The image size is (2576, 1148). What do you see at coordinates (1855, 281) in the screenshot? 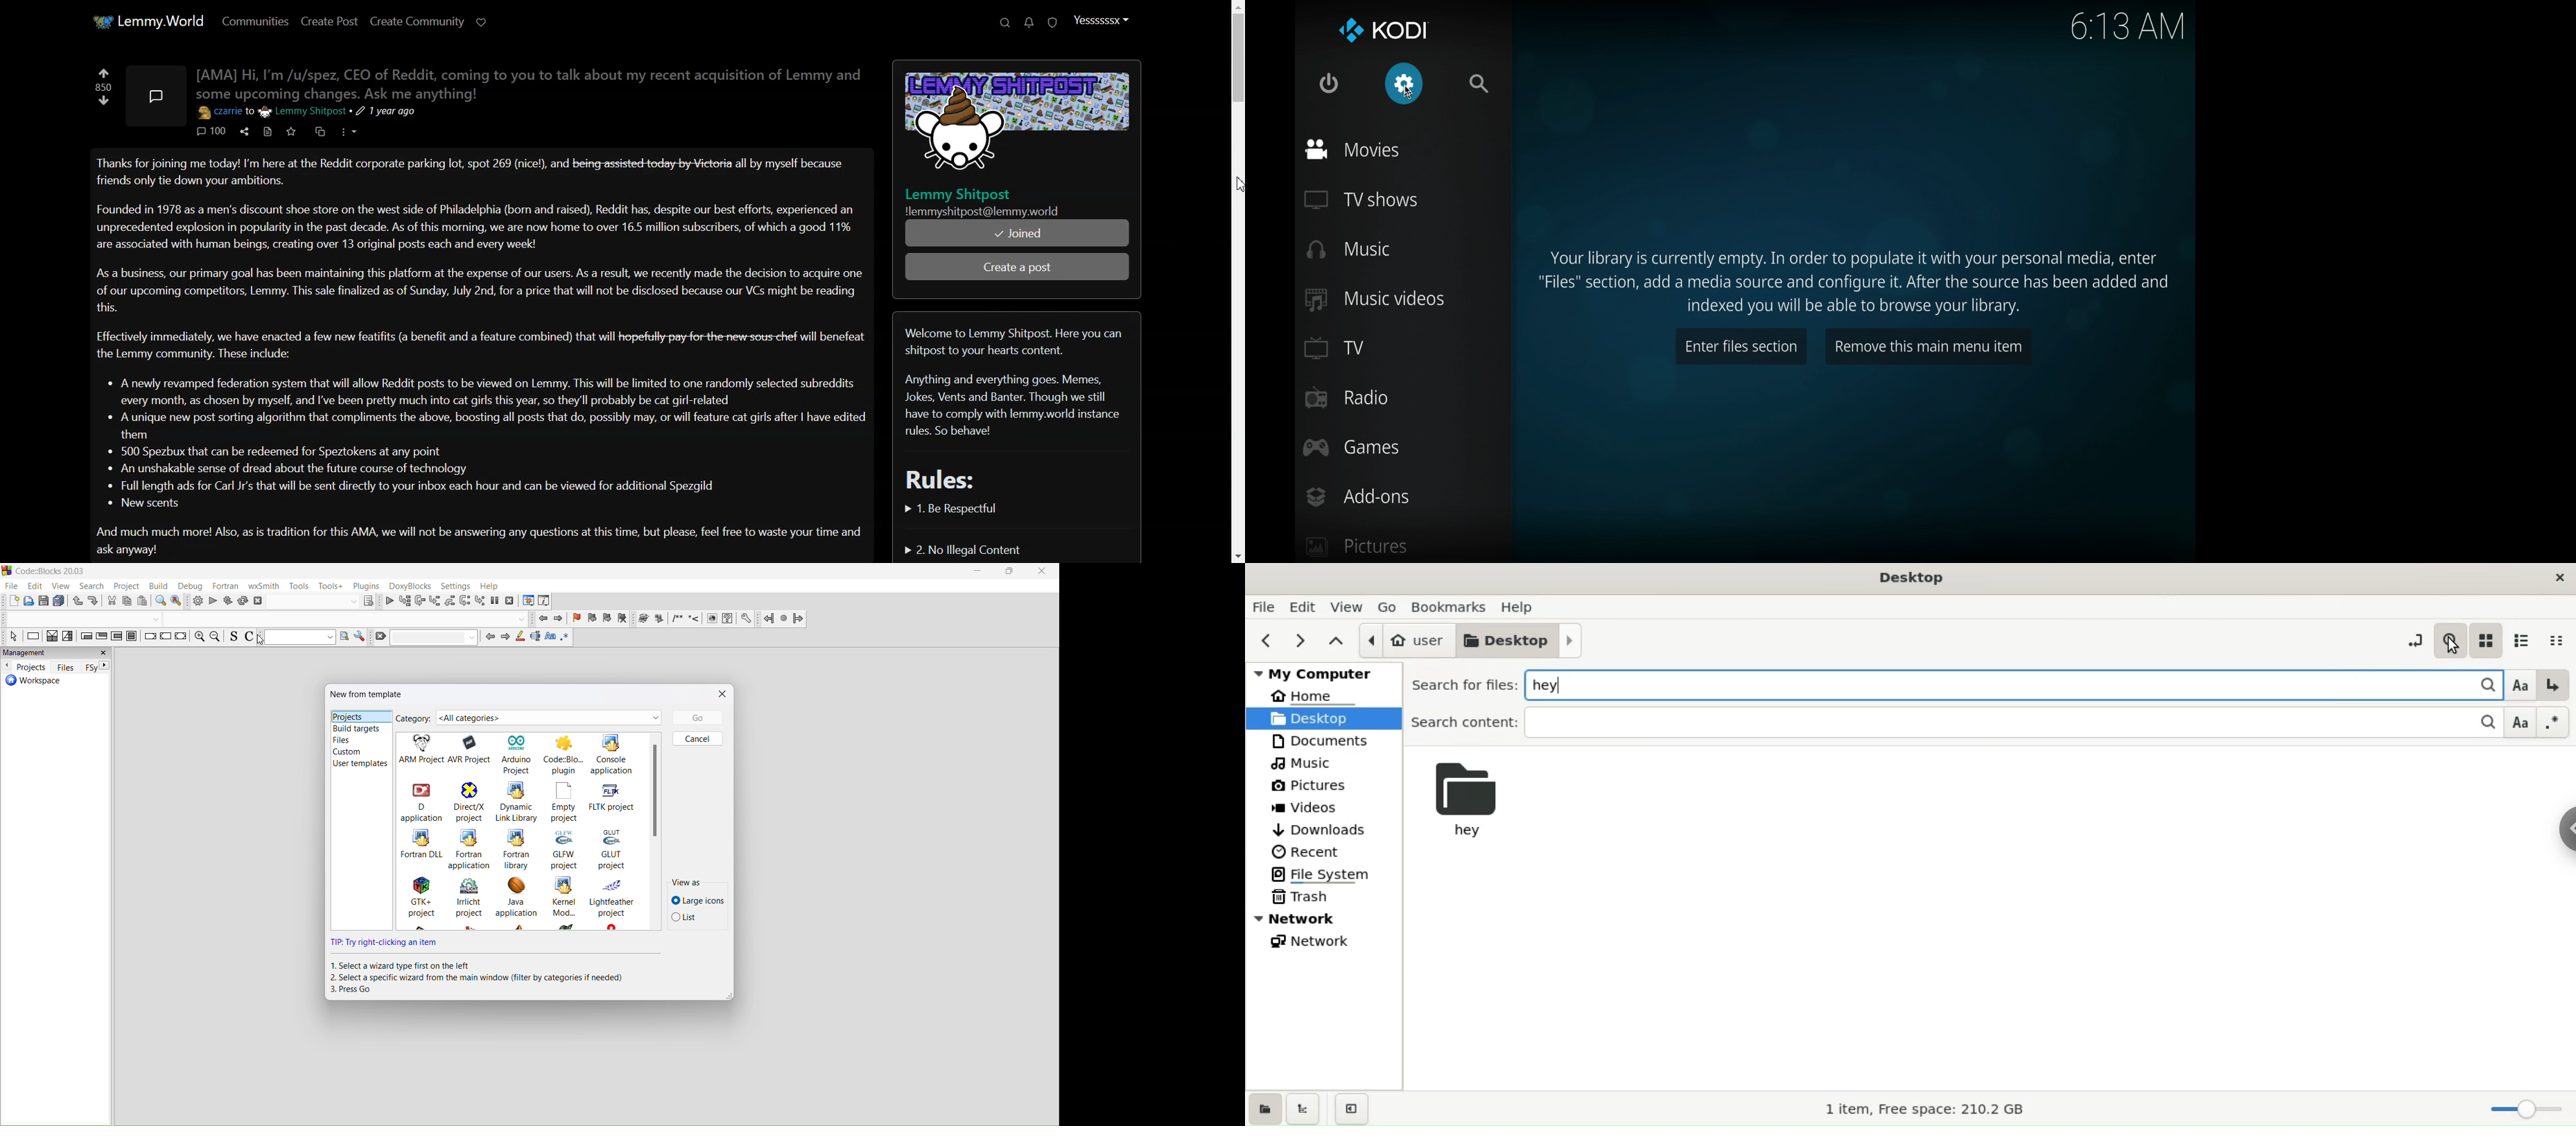
I see `Your library is currently empty. In order to populate it with your personal media, enter
"Files" section, add a media source and configure it. After the source has been added and
indexed you will be able to browse your library.` at bounding box center [1855, 281].